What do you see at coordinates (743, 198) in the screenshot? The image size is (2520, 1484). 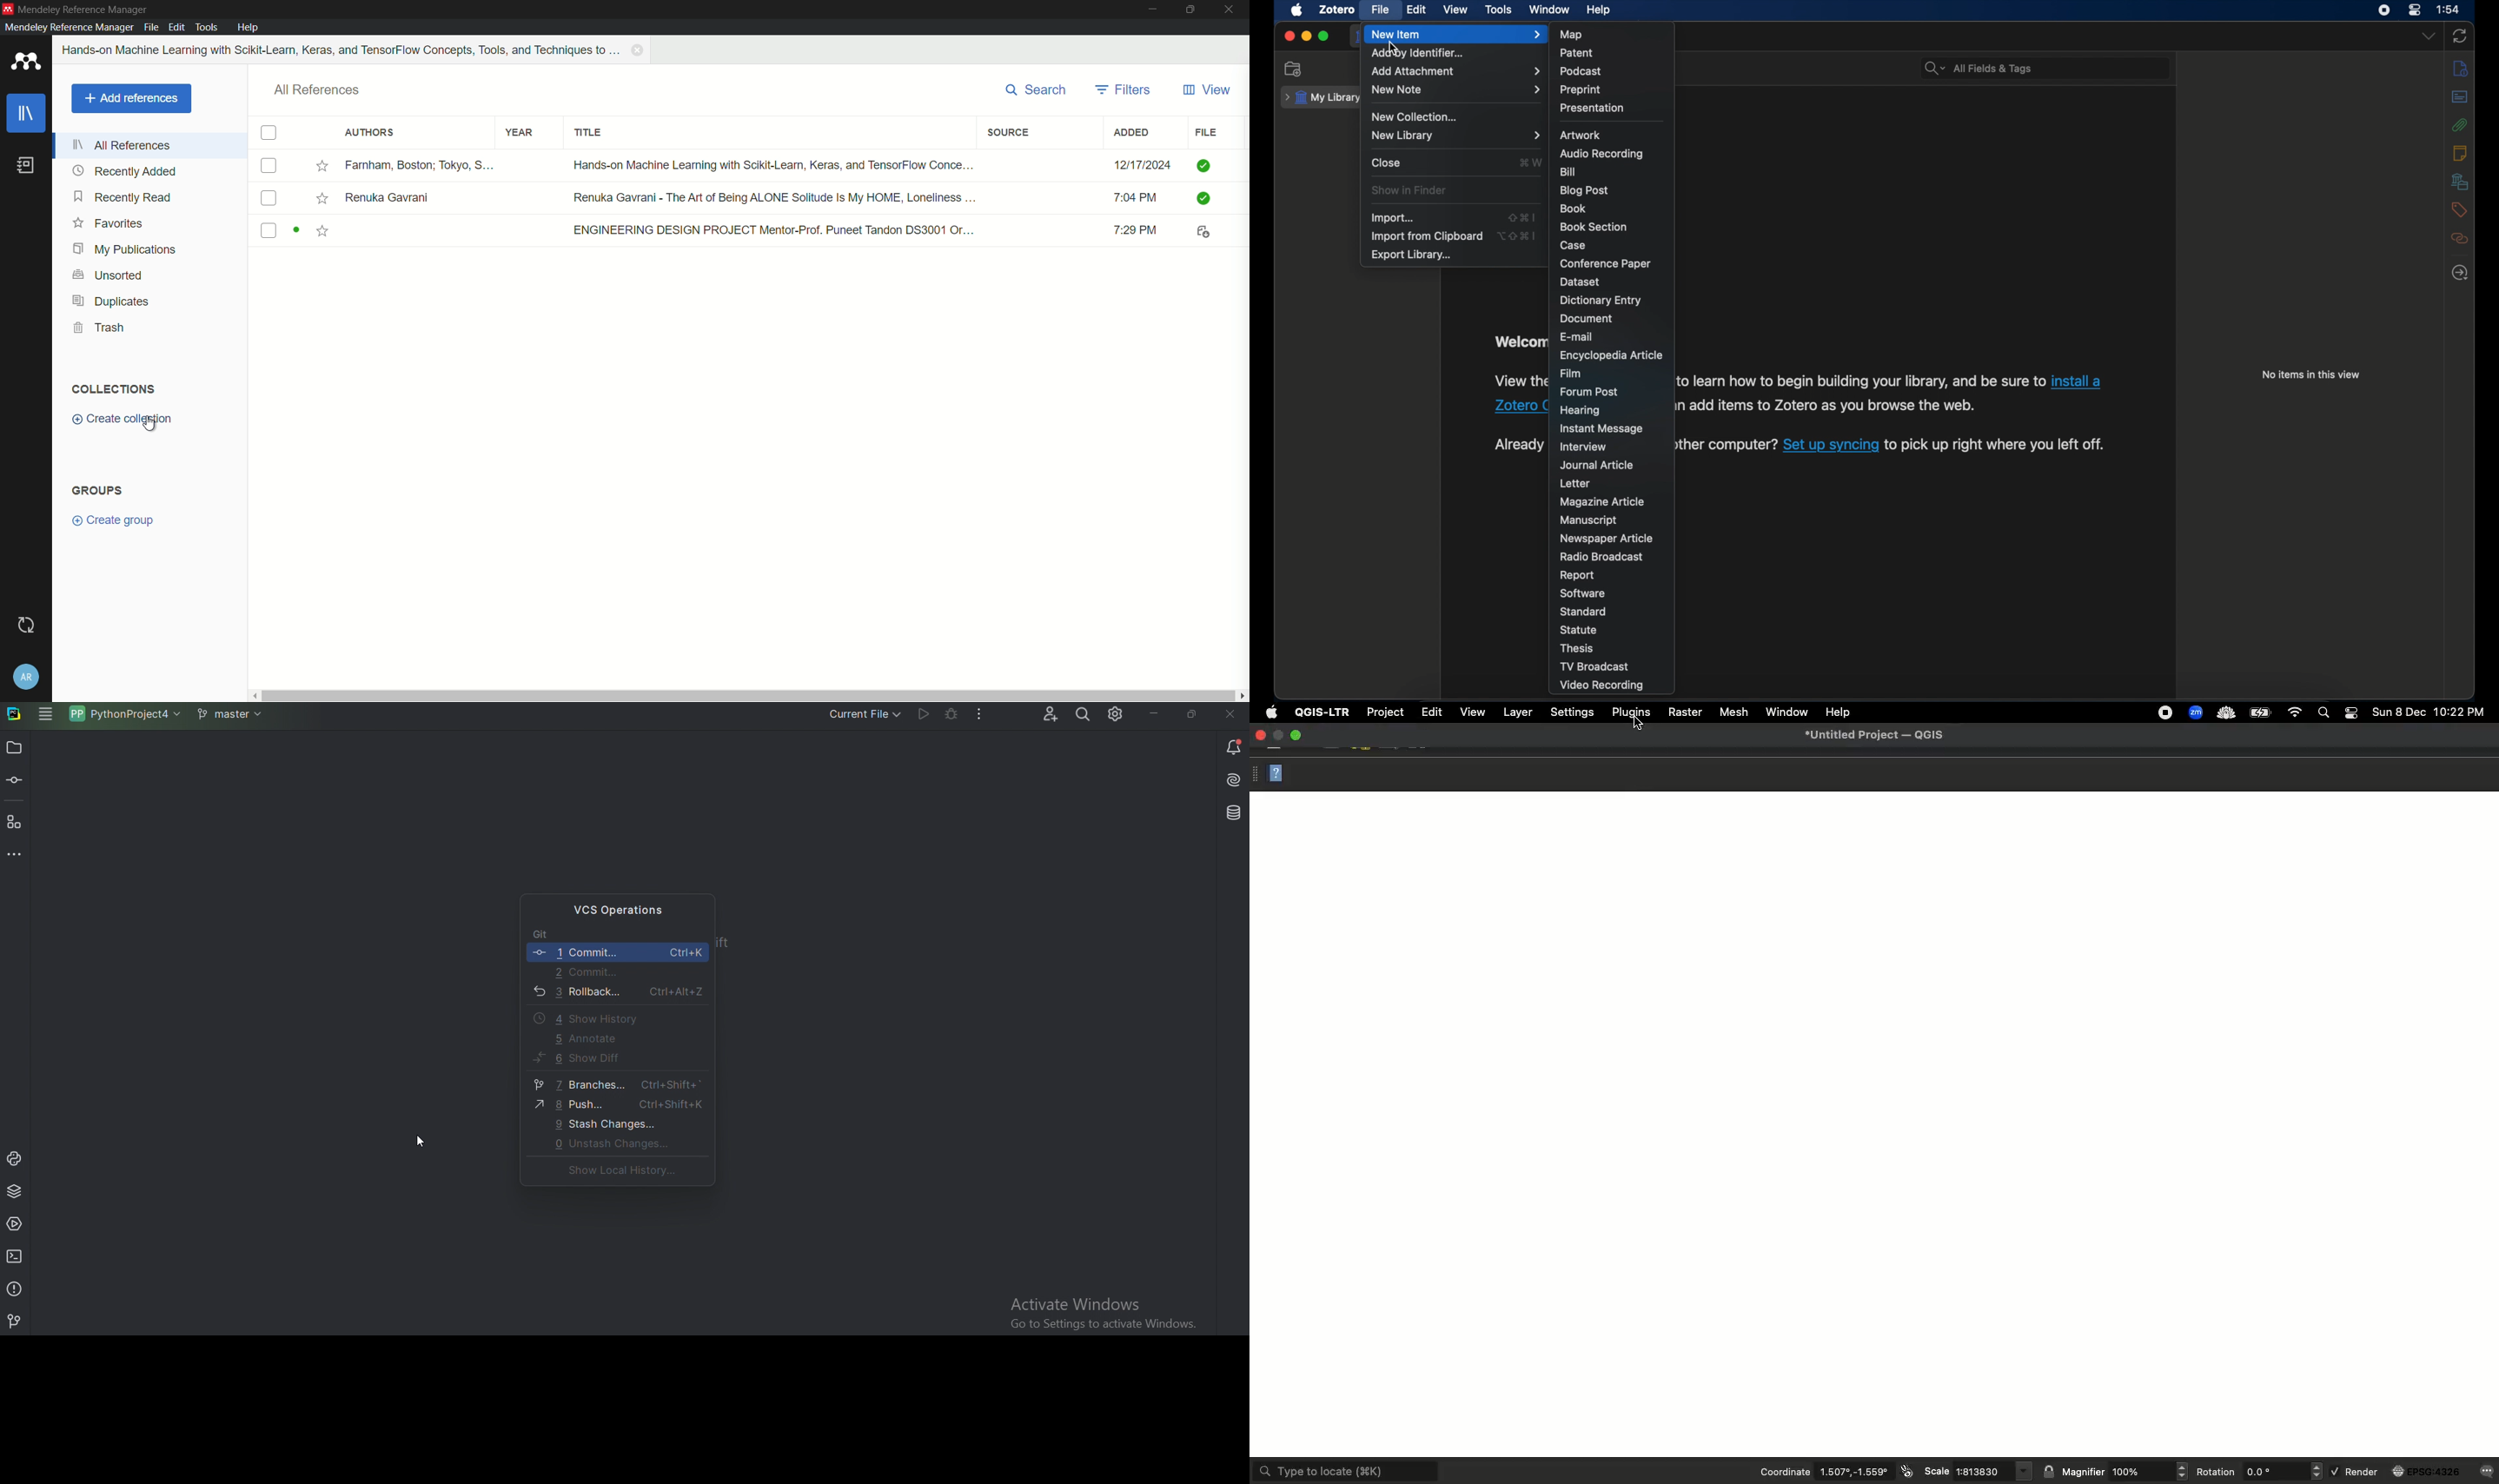 I see `book-2` at bounding box center [743, 198].